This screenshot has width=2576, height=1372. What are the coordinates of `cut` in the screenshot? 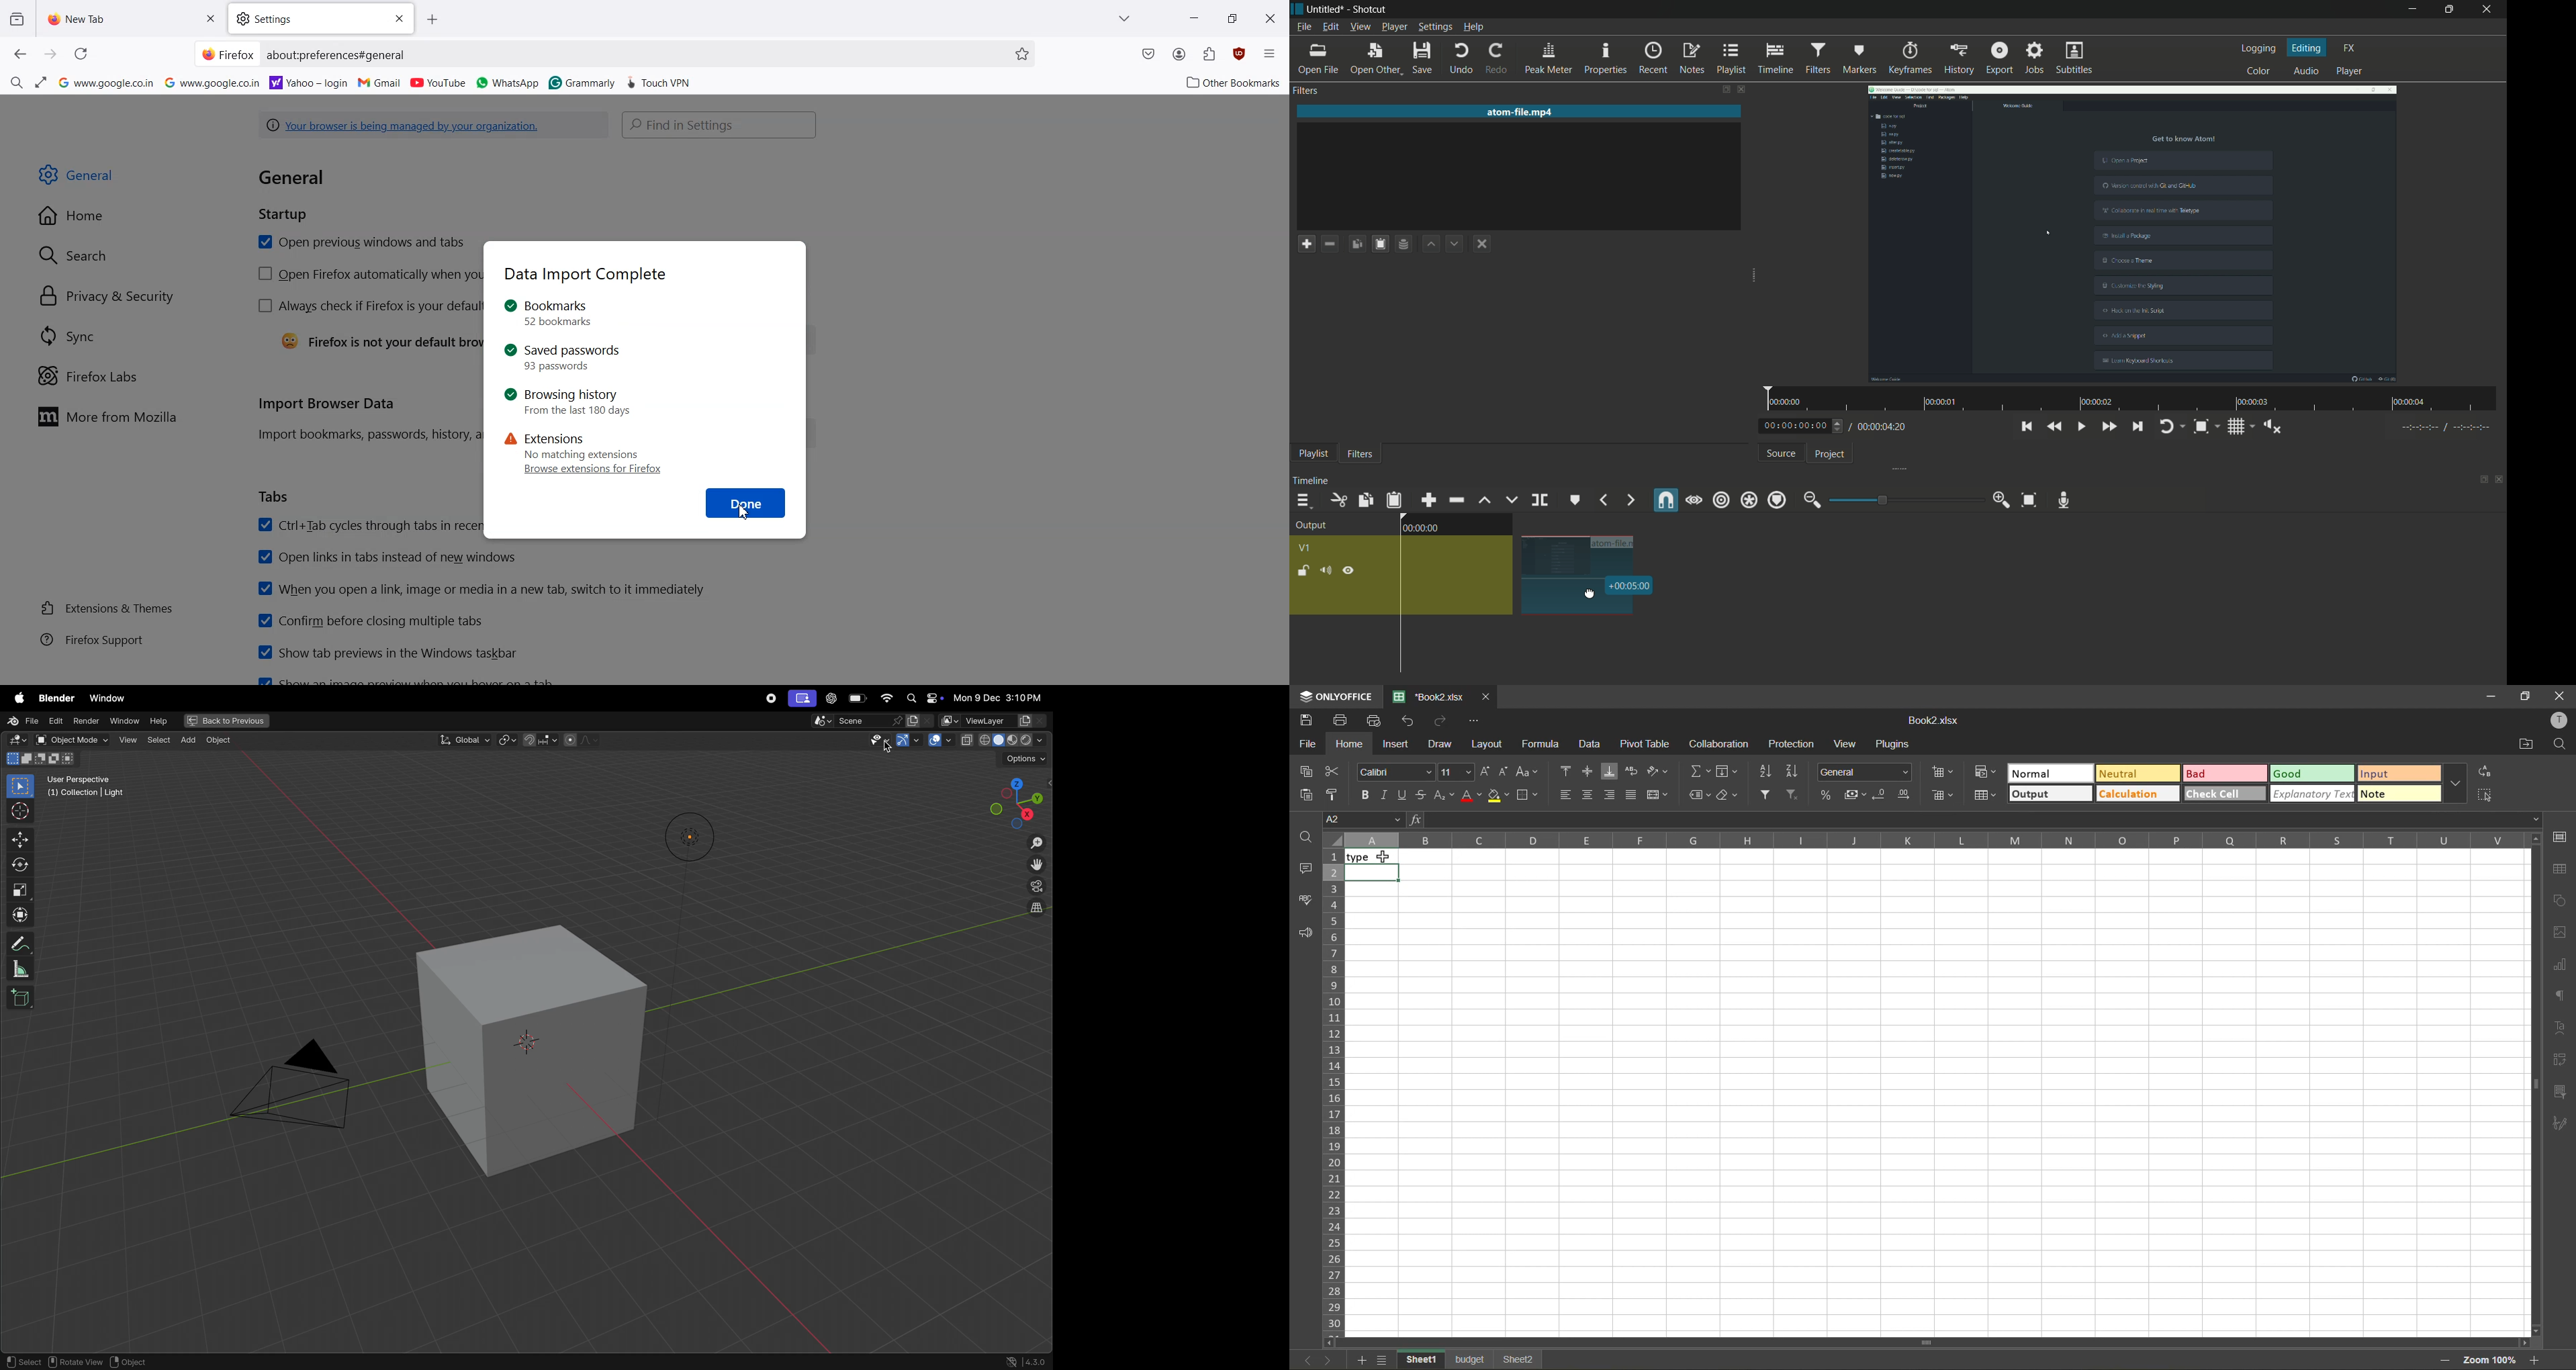 It's located at (1337, 500).